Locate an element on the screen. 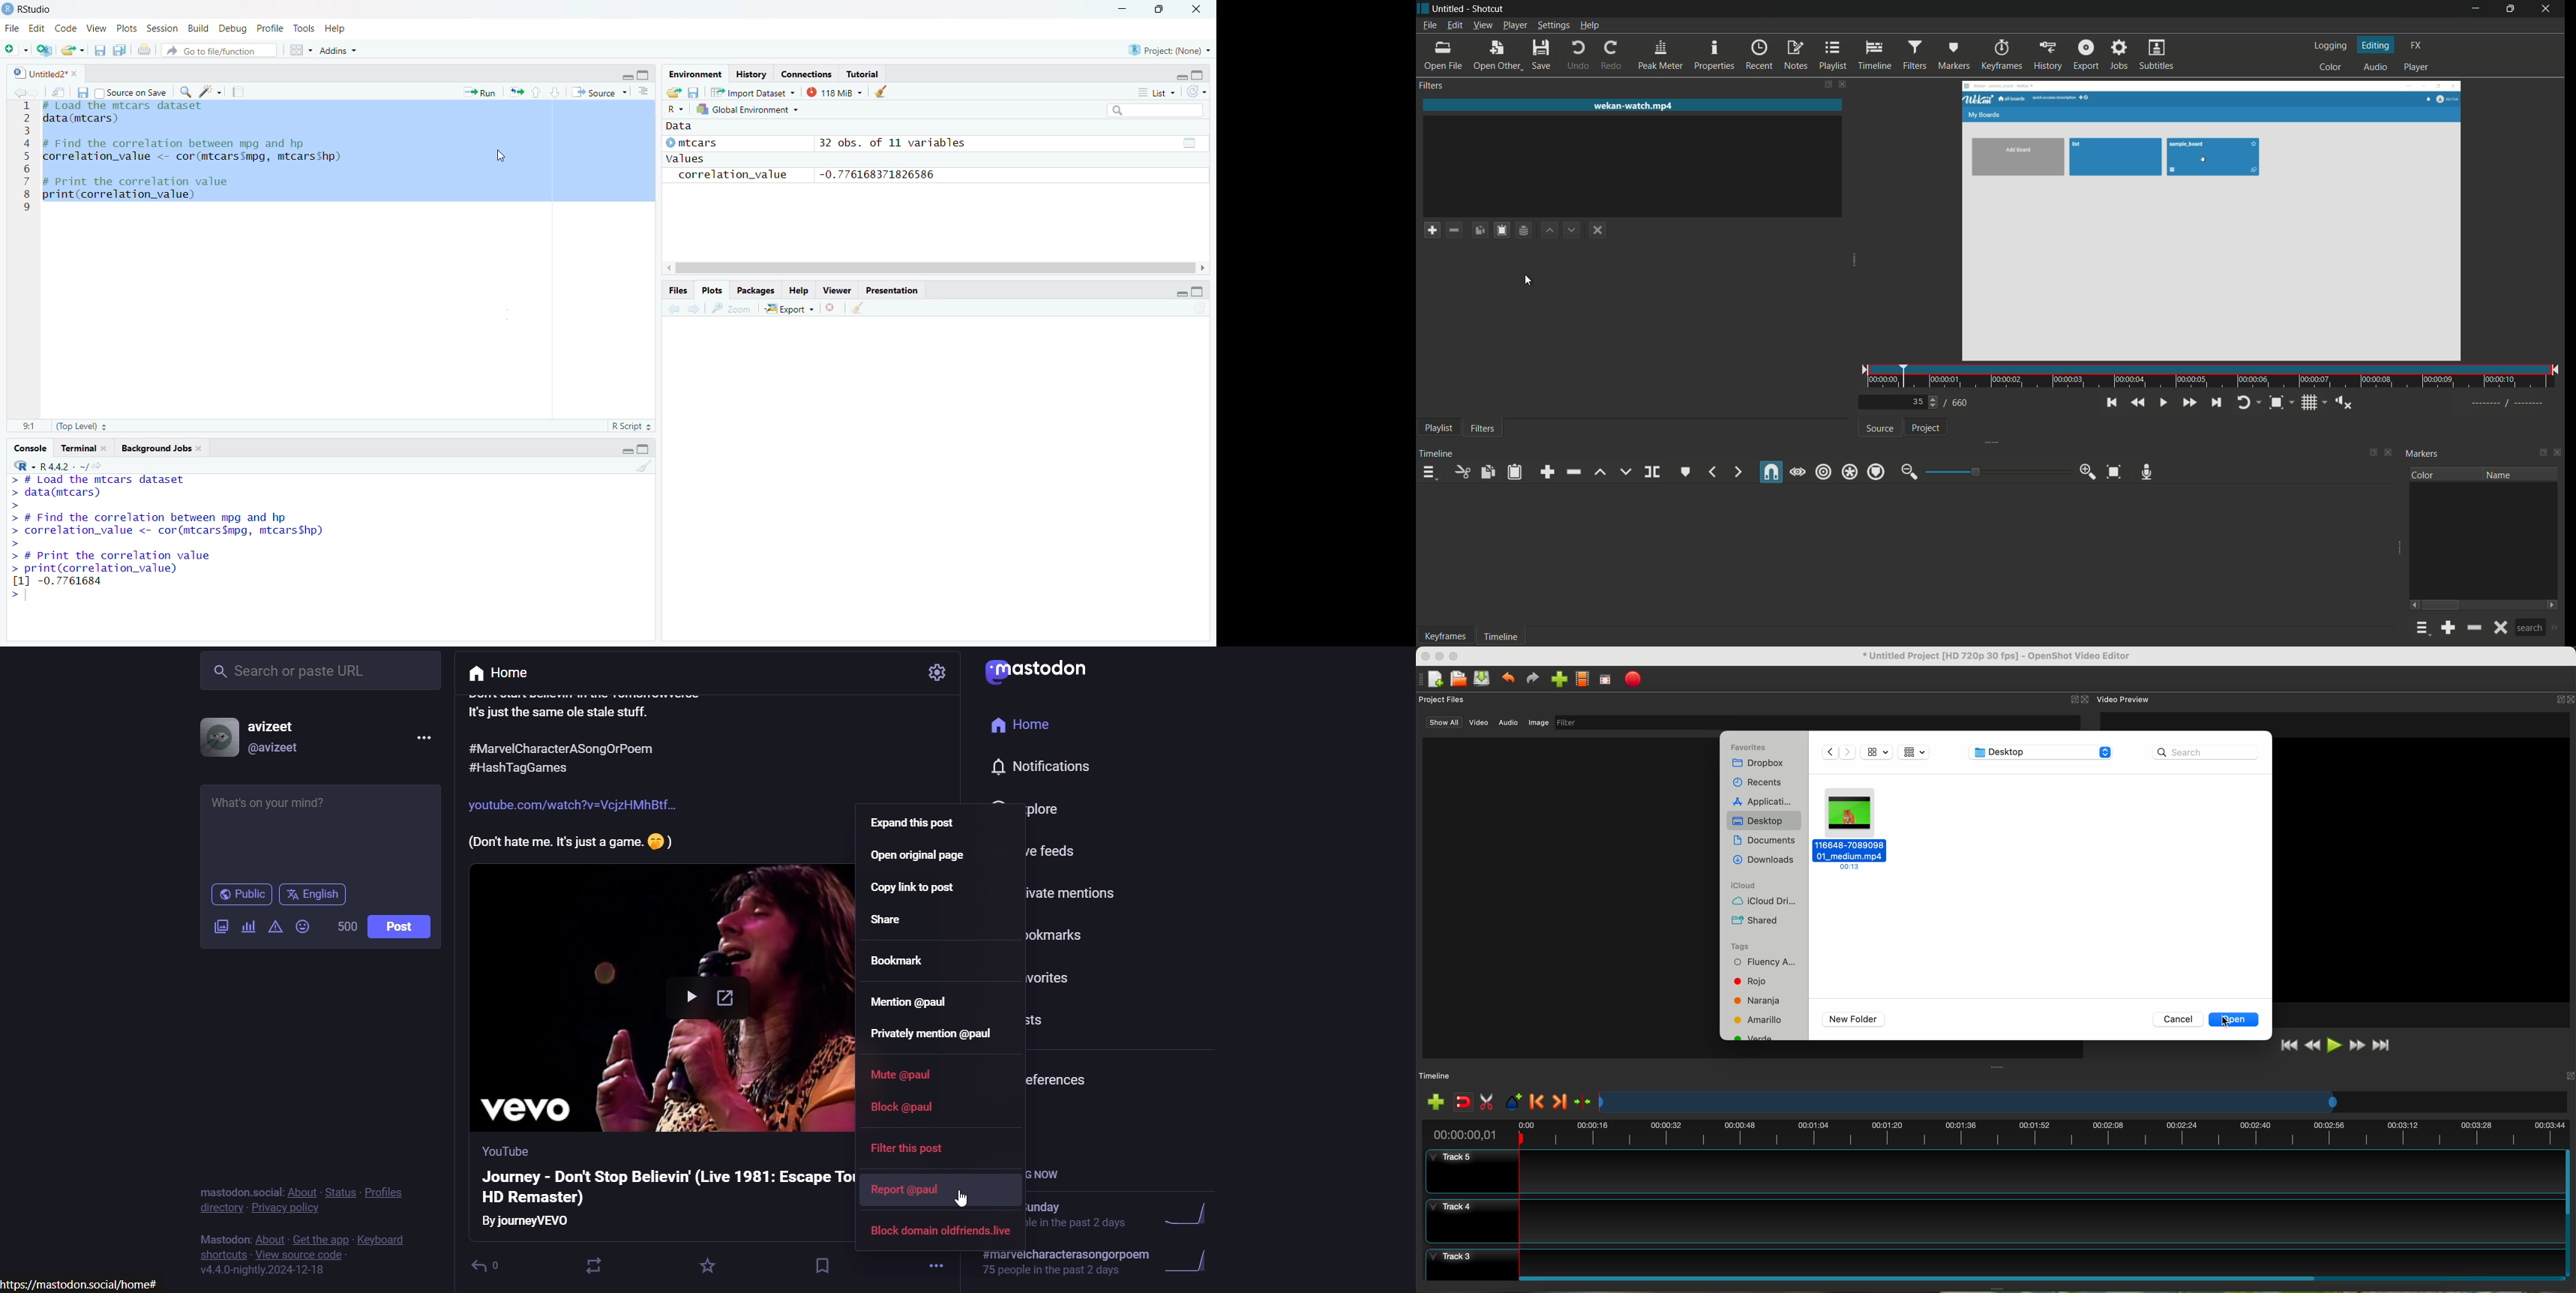 The height and width of the screenshot is (1316, 2576). Save current document (Ctrl + S) is located at coordinates (98, 50).